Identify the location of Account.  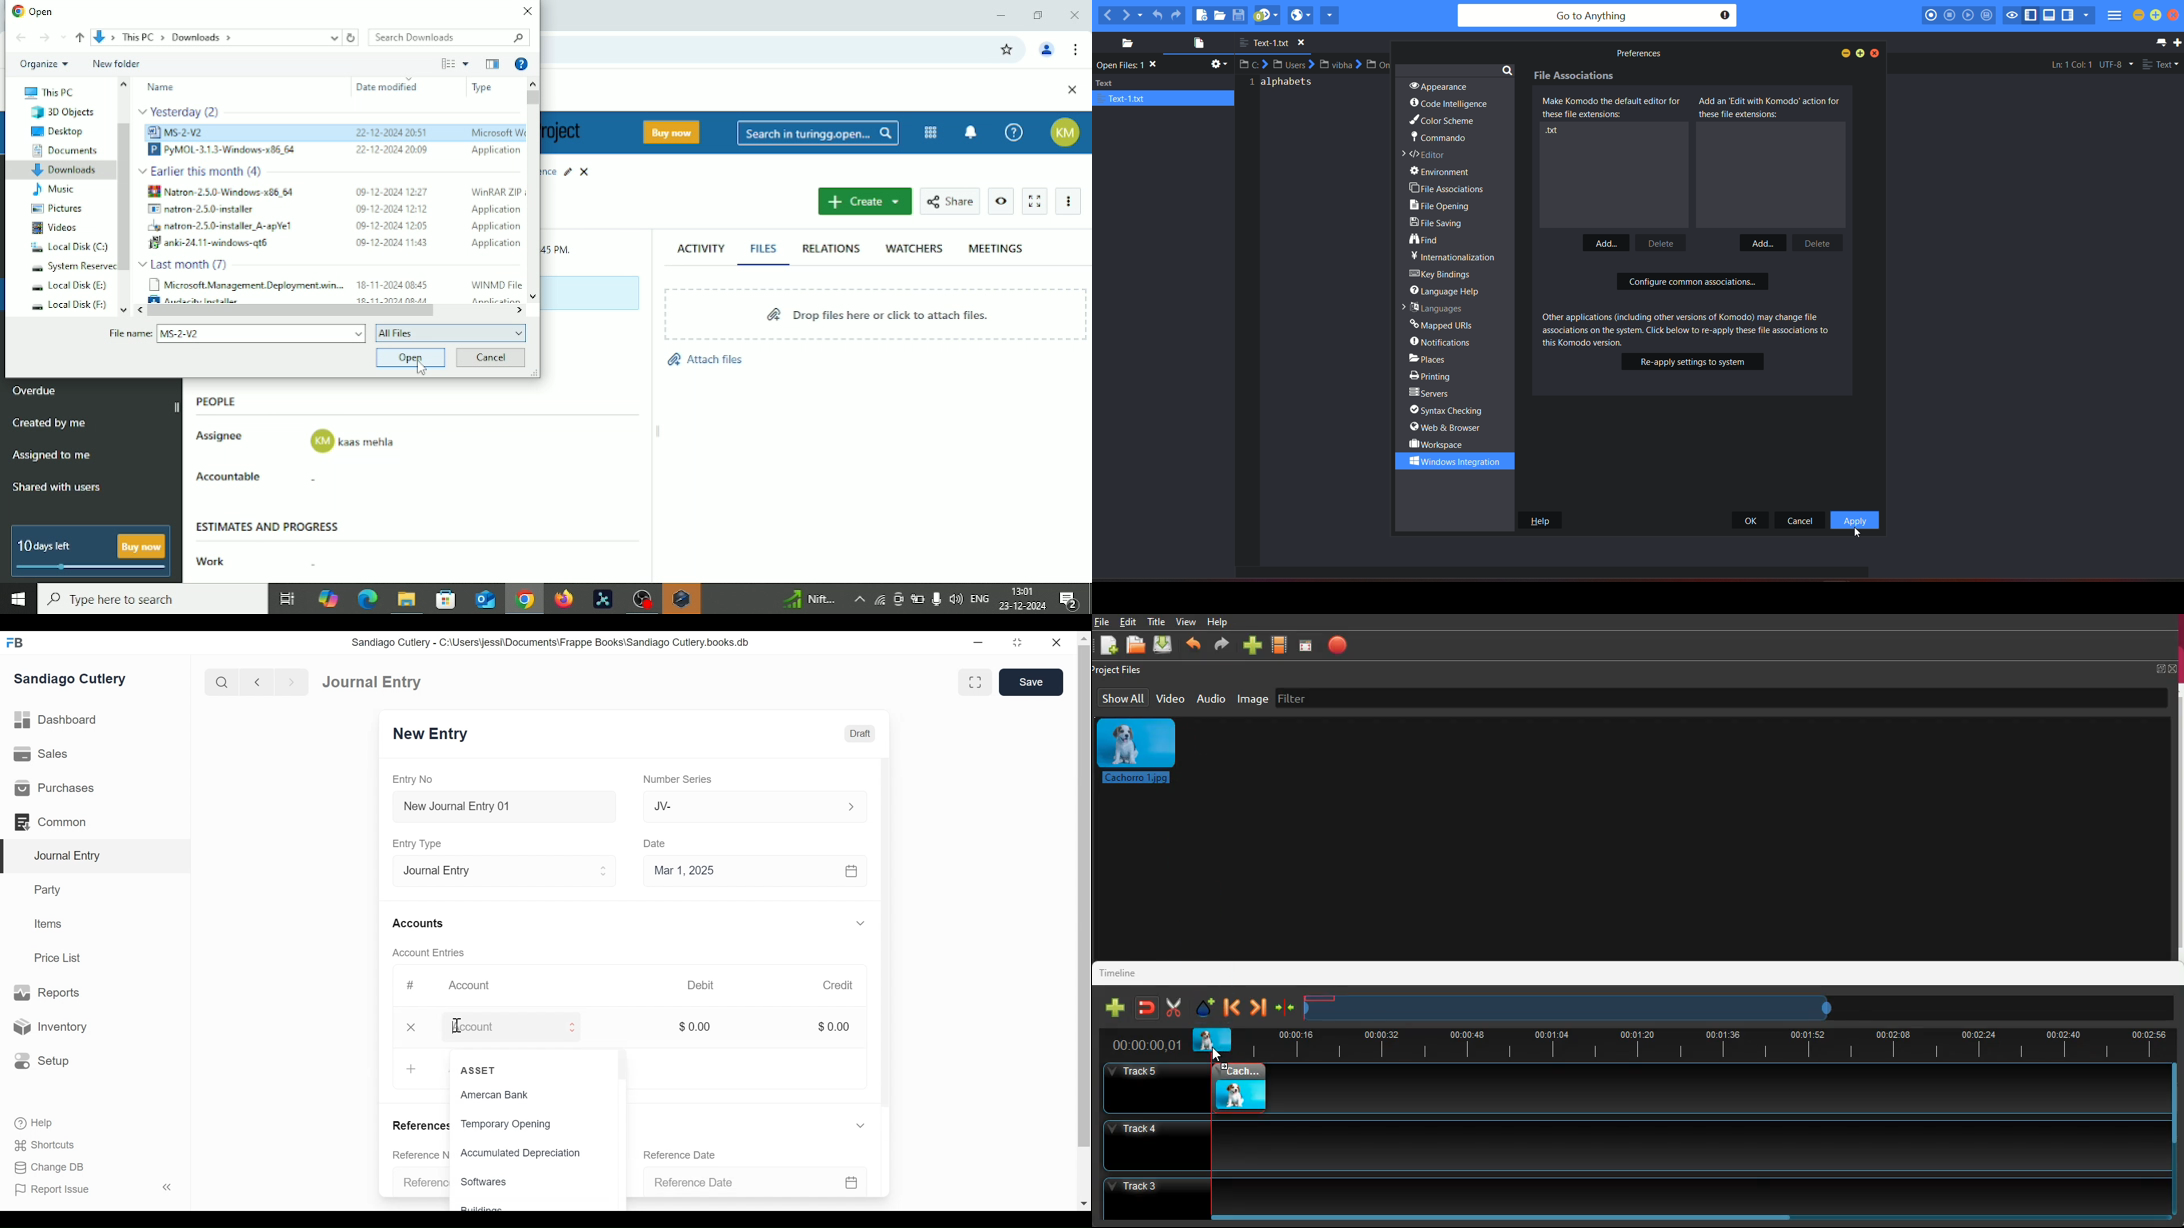
(530, 1027).